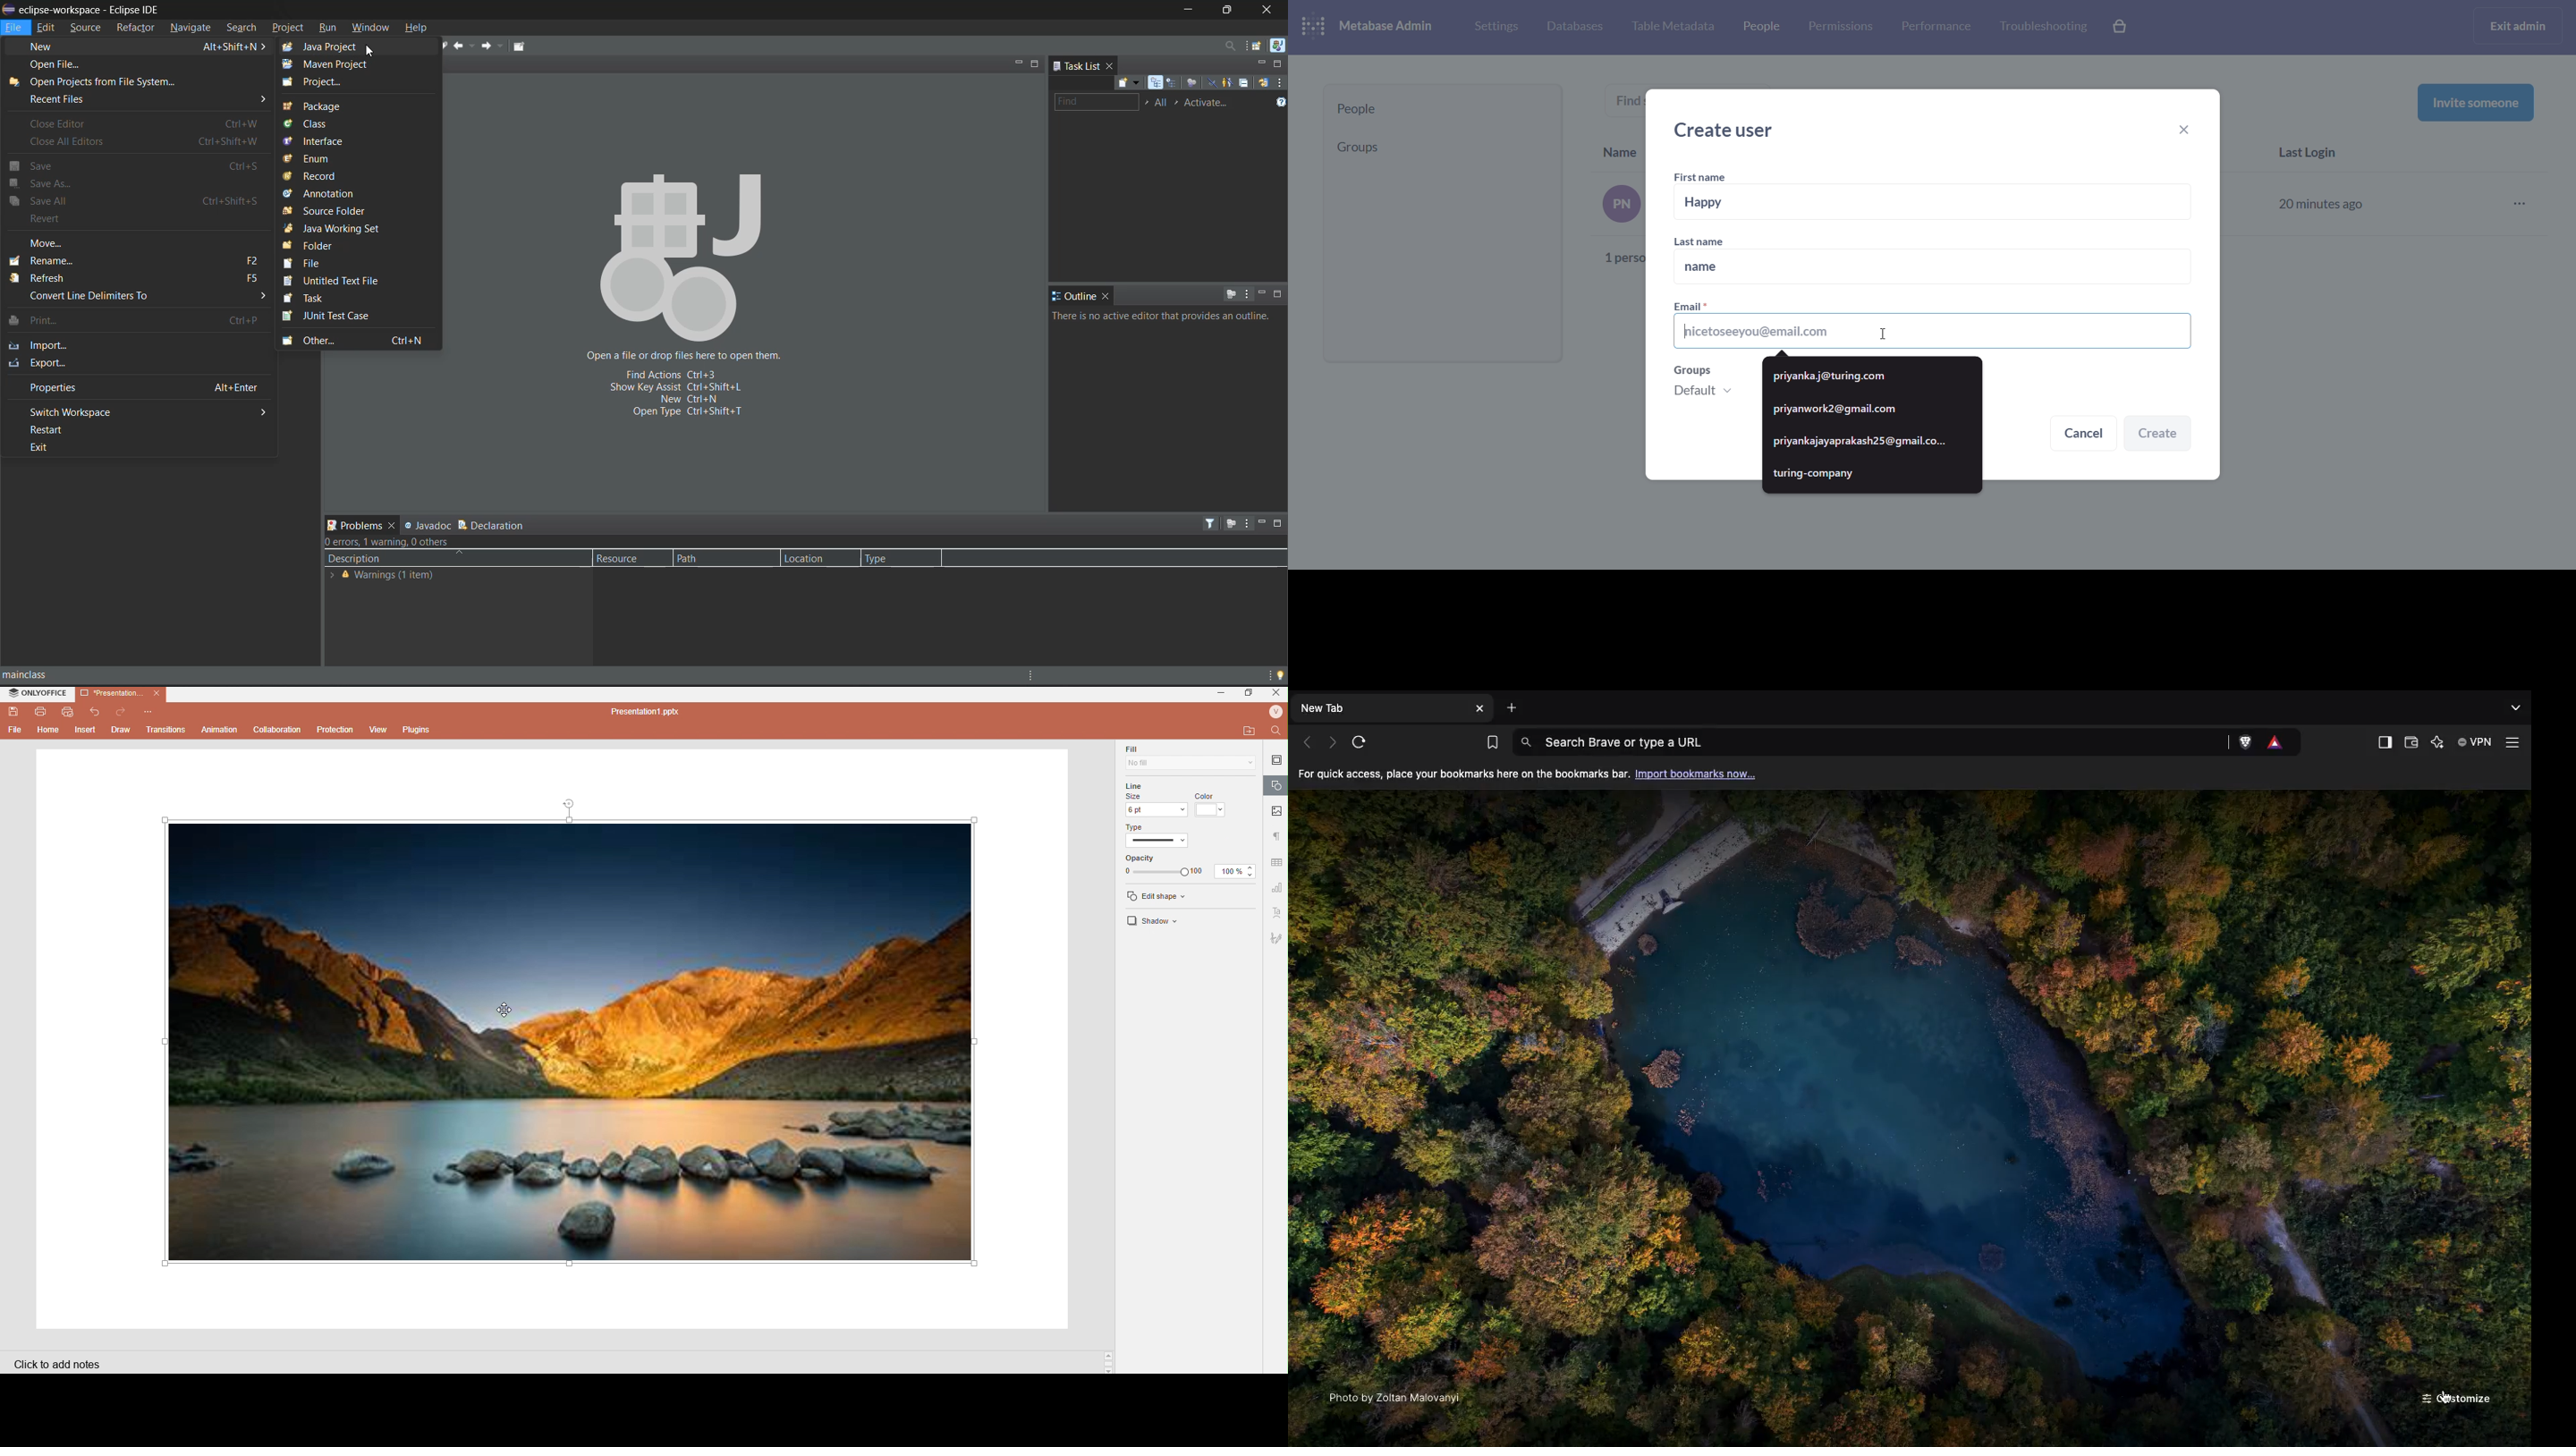  Describe the element at coordinates (429, 525) in the screenshot. I see `javadoc` at that location.